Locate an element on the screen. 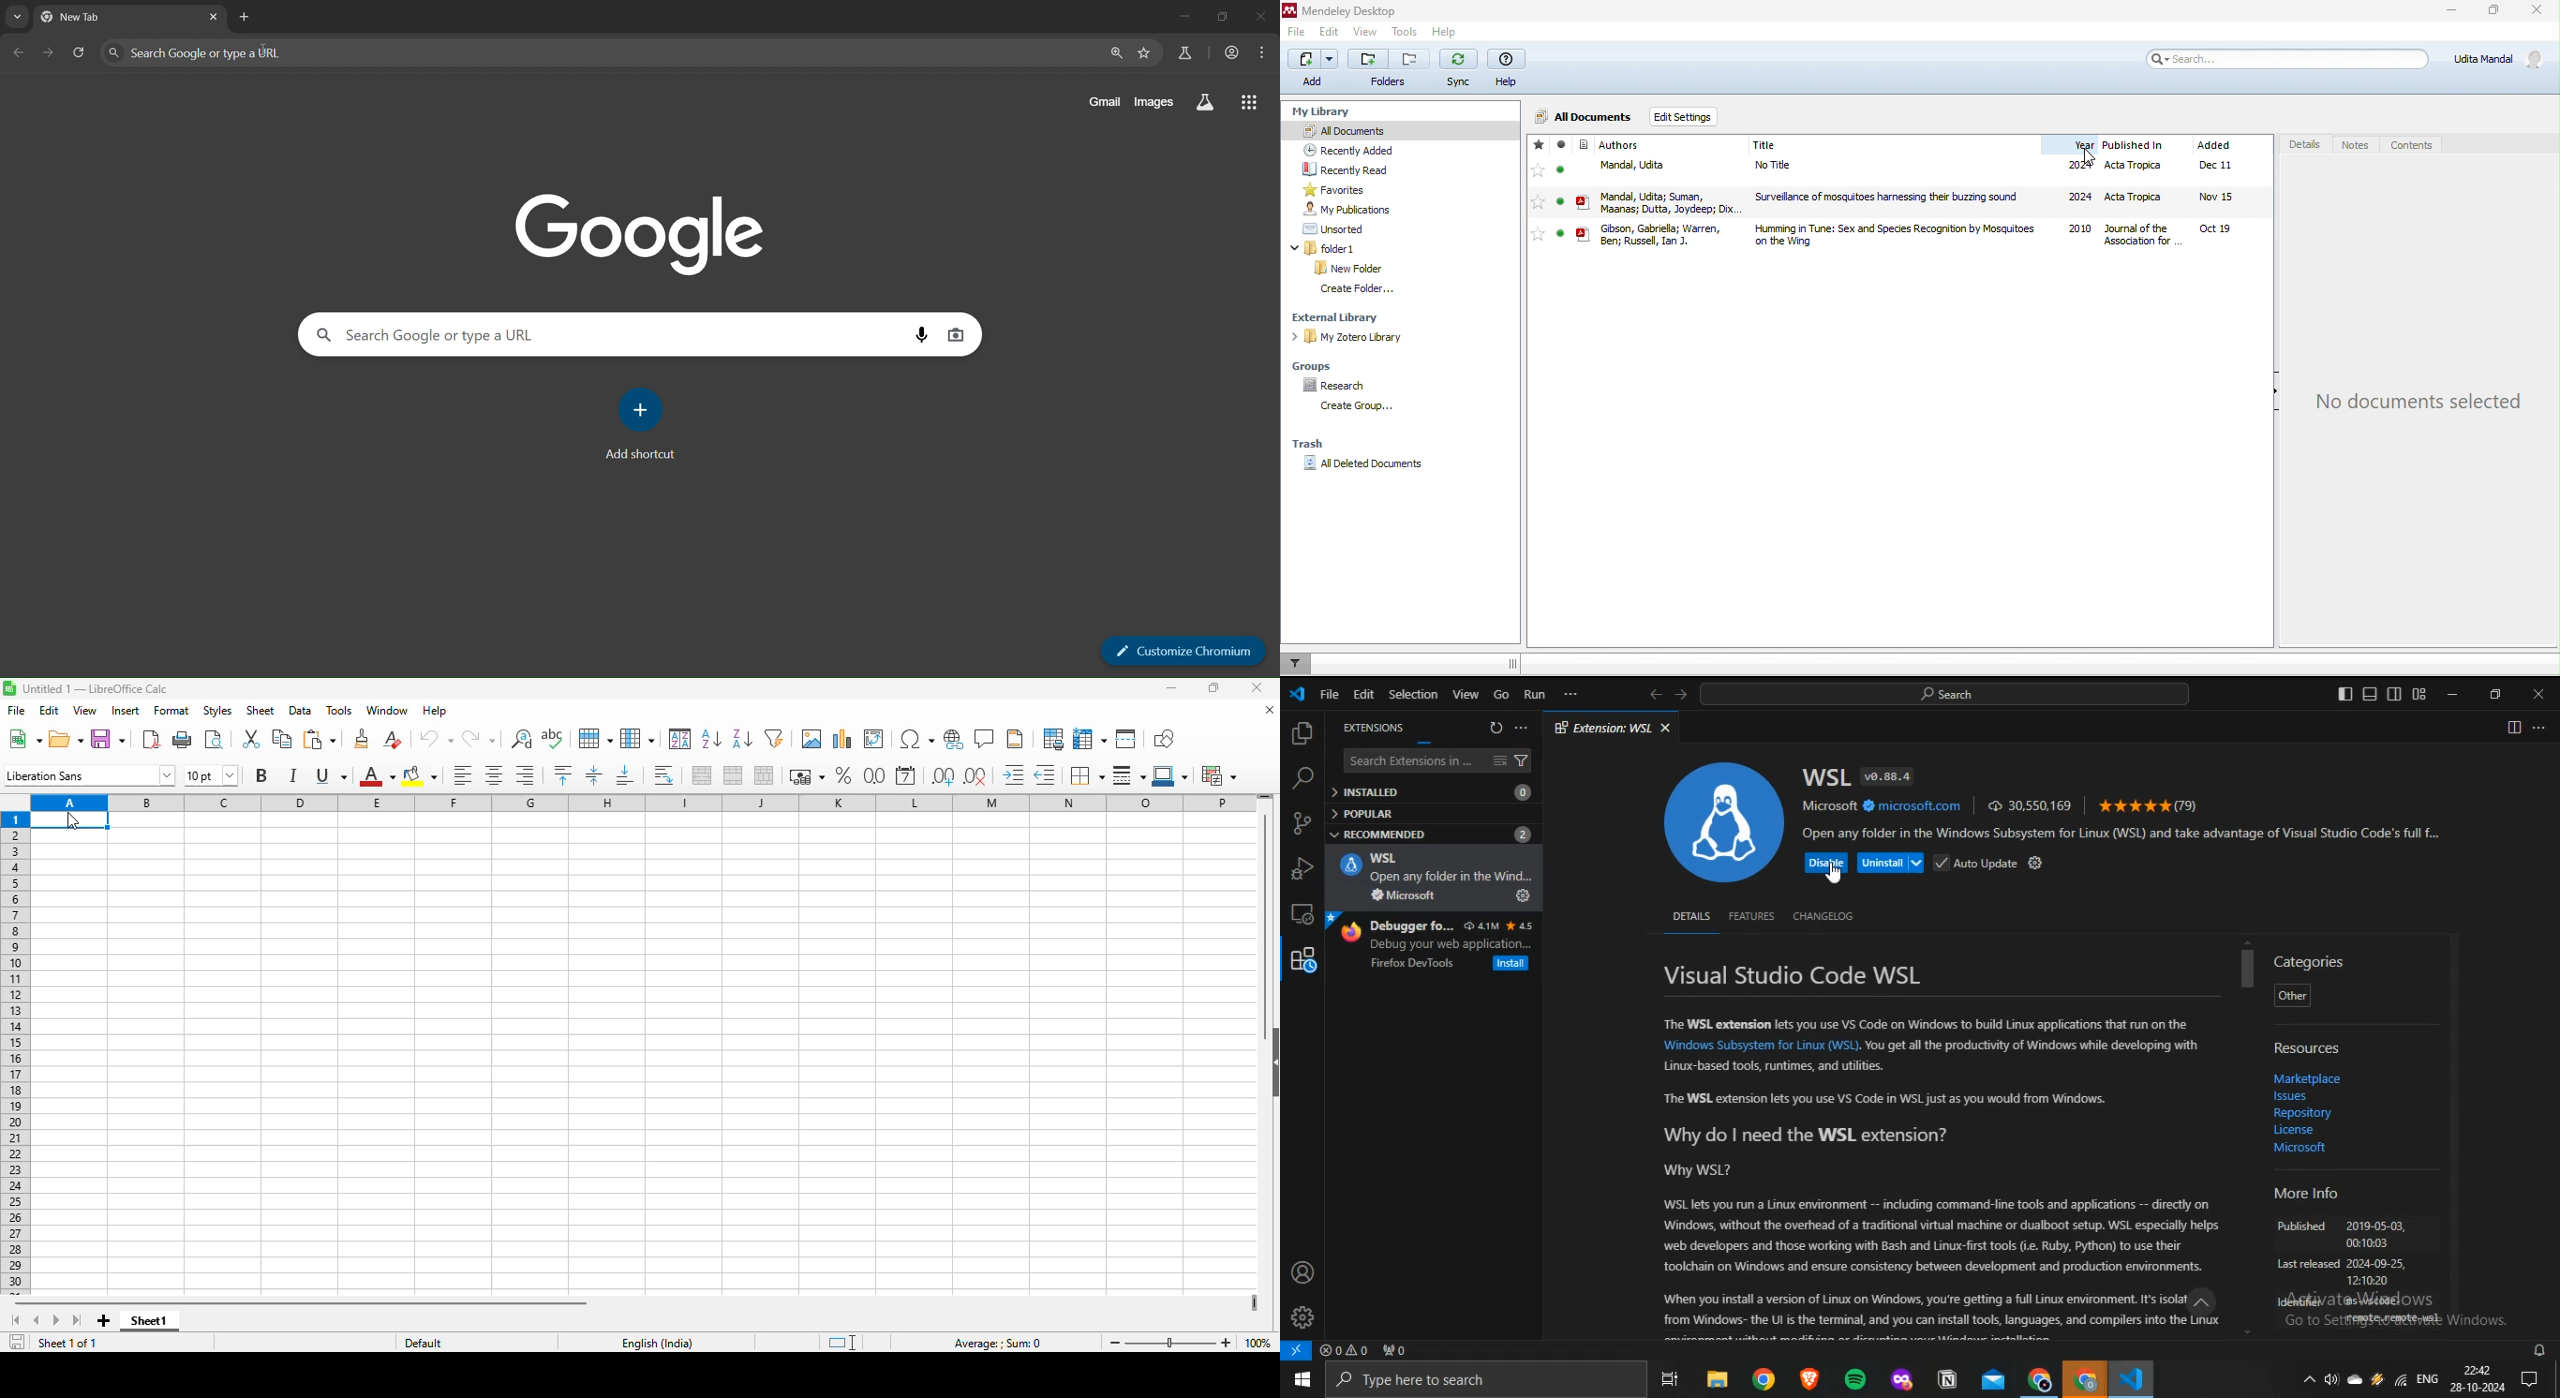  sort is located at coordinates (680, 739).